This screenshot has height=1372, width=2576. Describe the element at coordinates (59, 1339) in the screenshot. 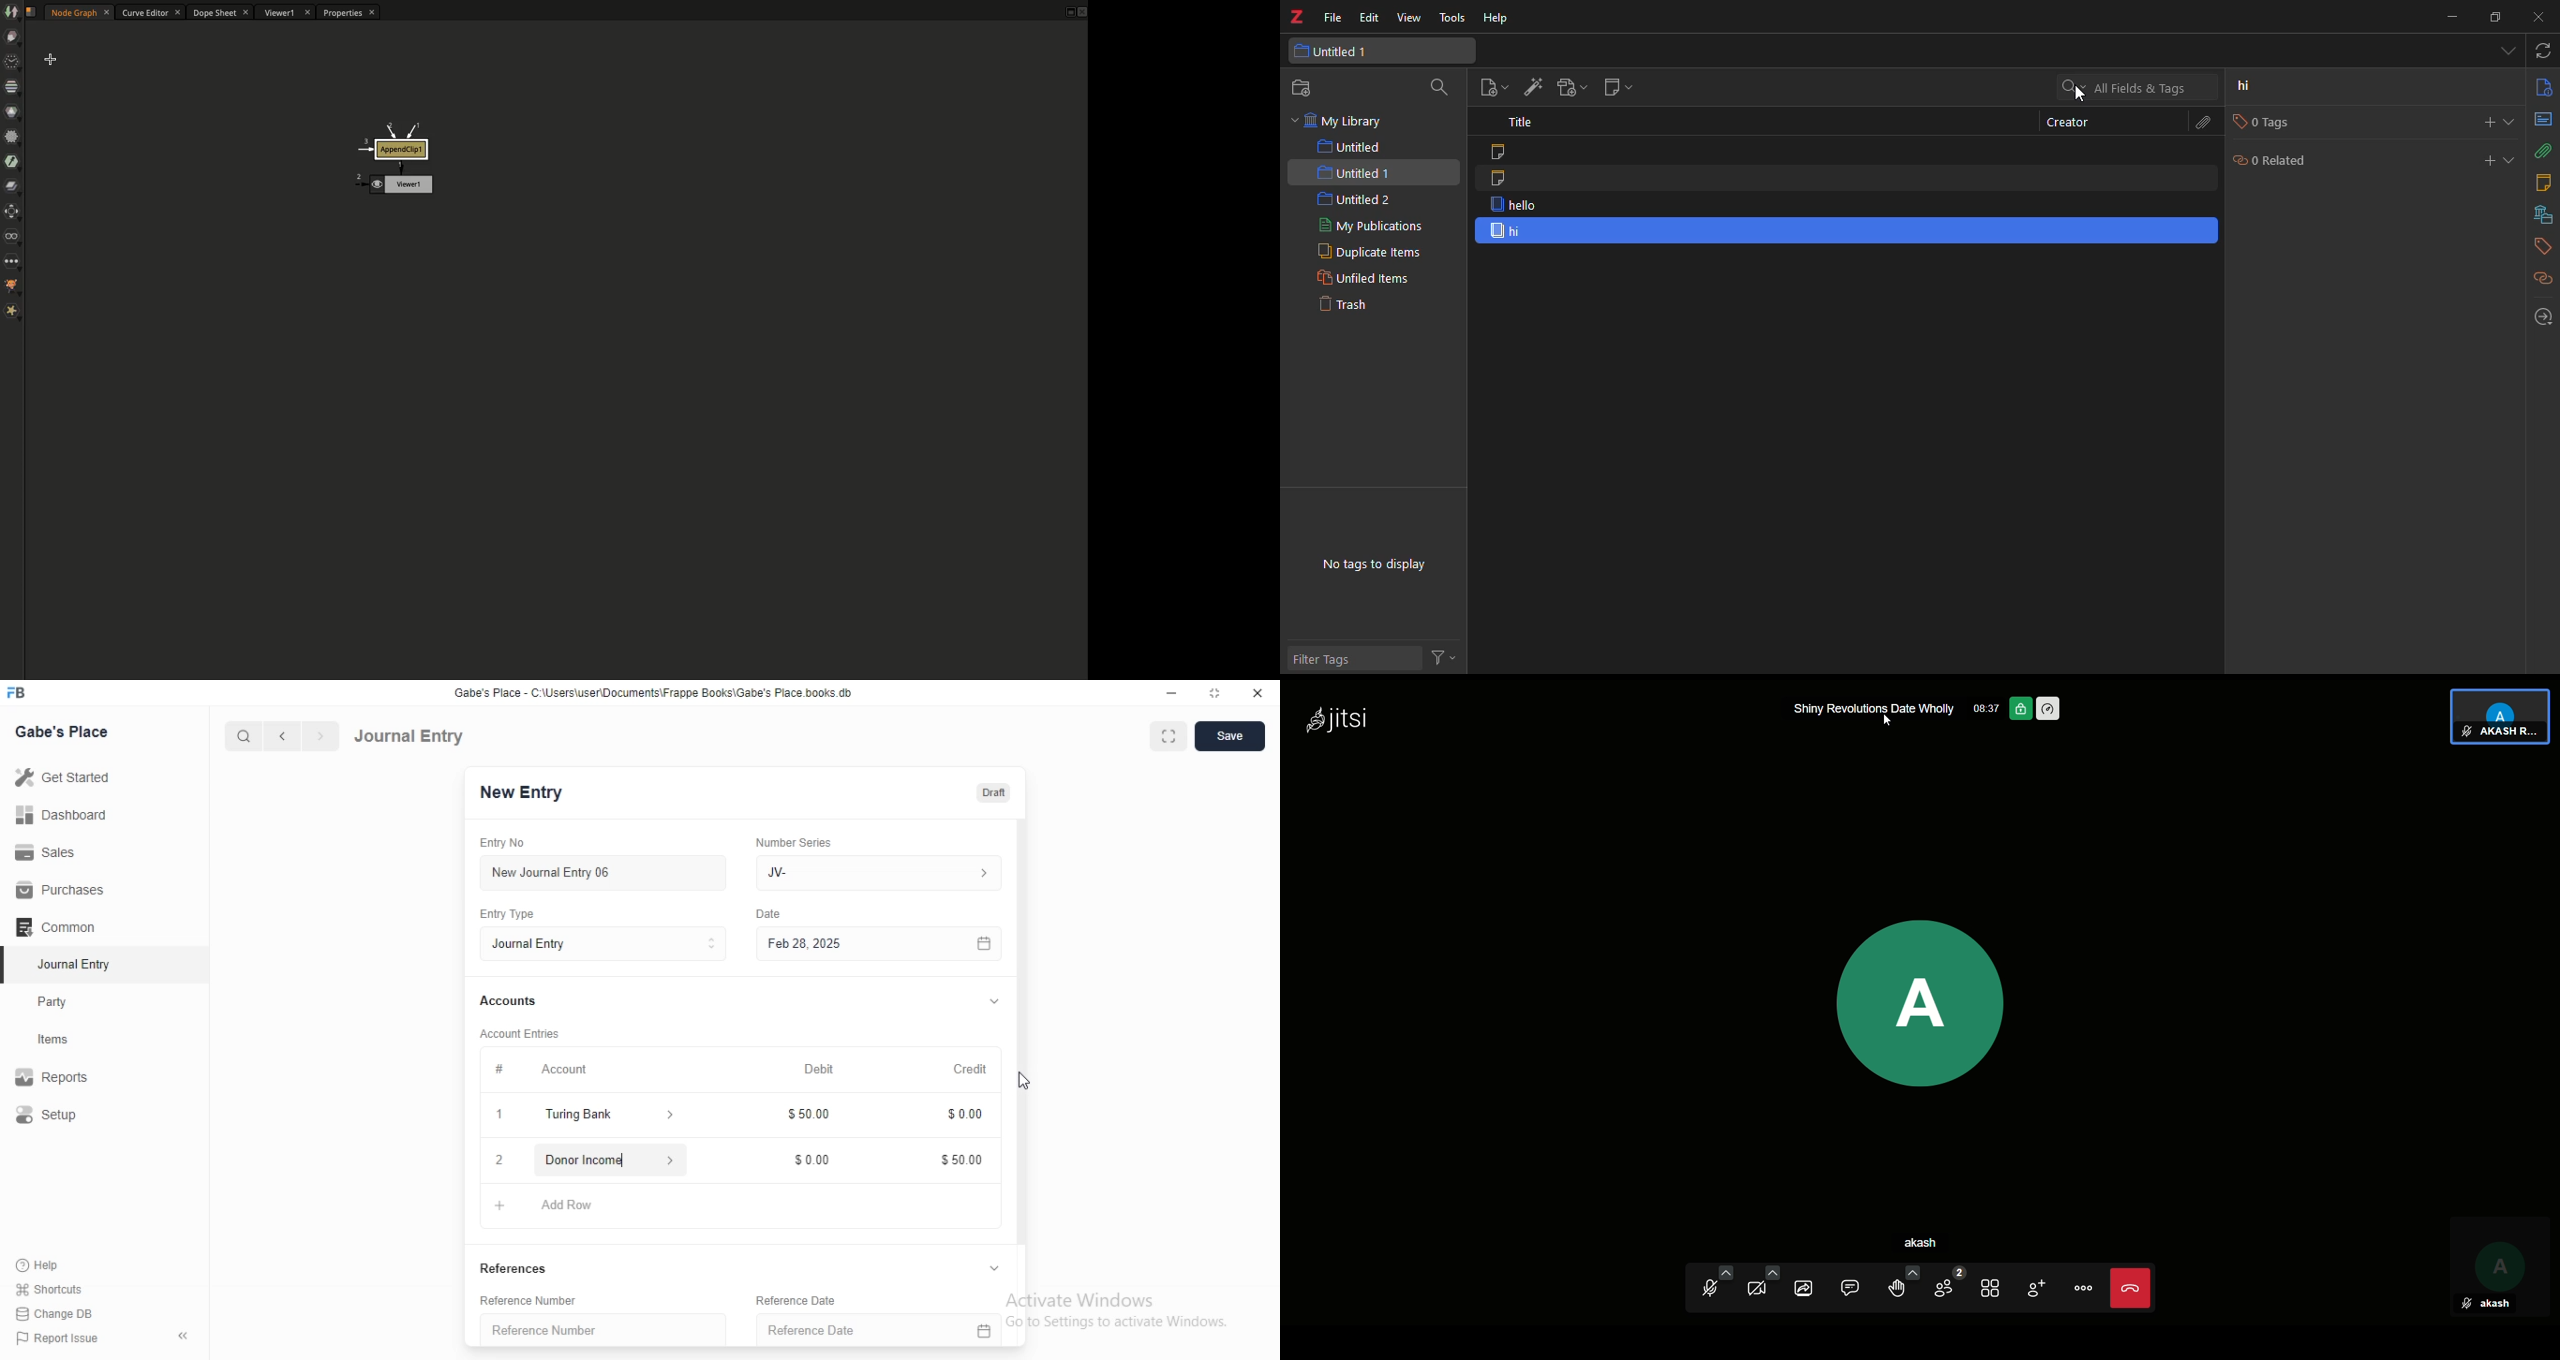

I see `) Report Issue` at that location.